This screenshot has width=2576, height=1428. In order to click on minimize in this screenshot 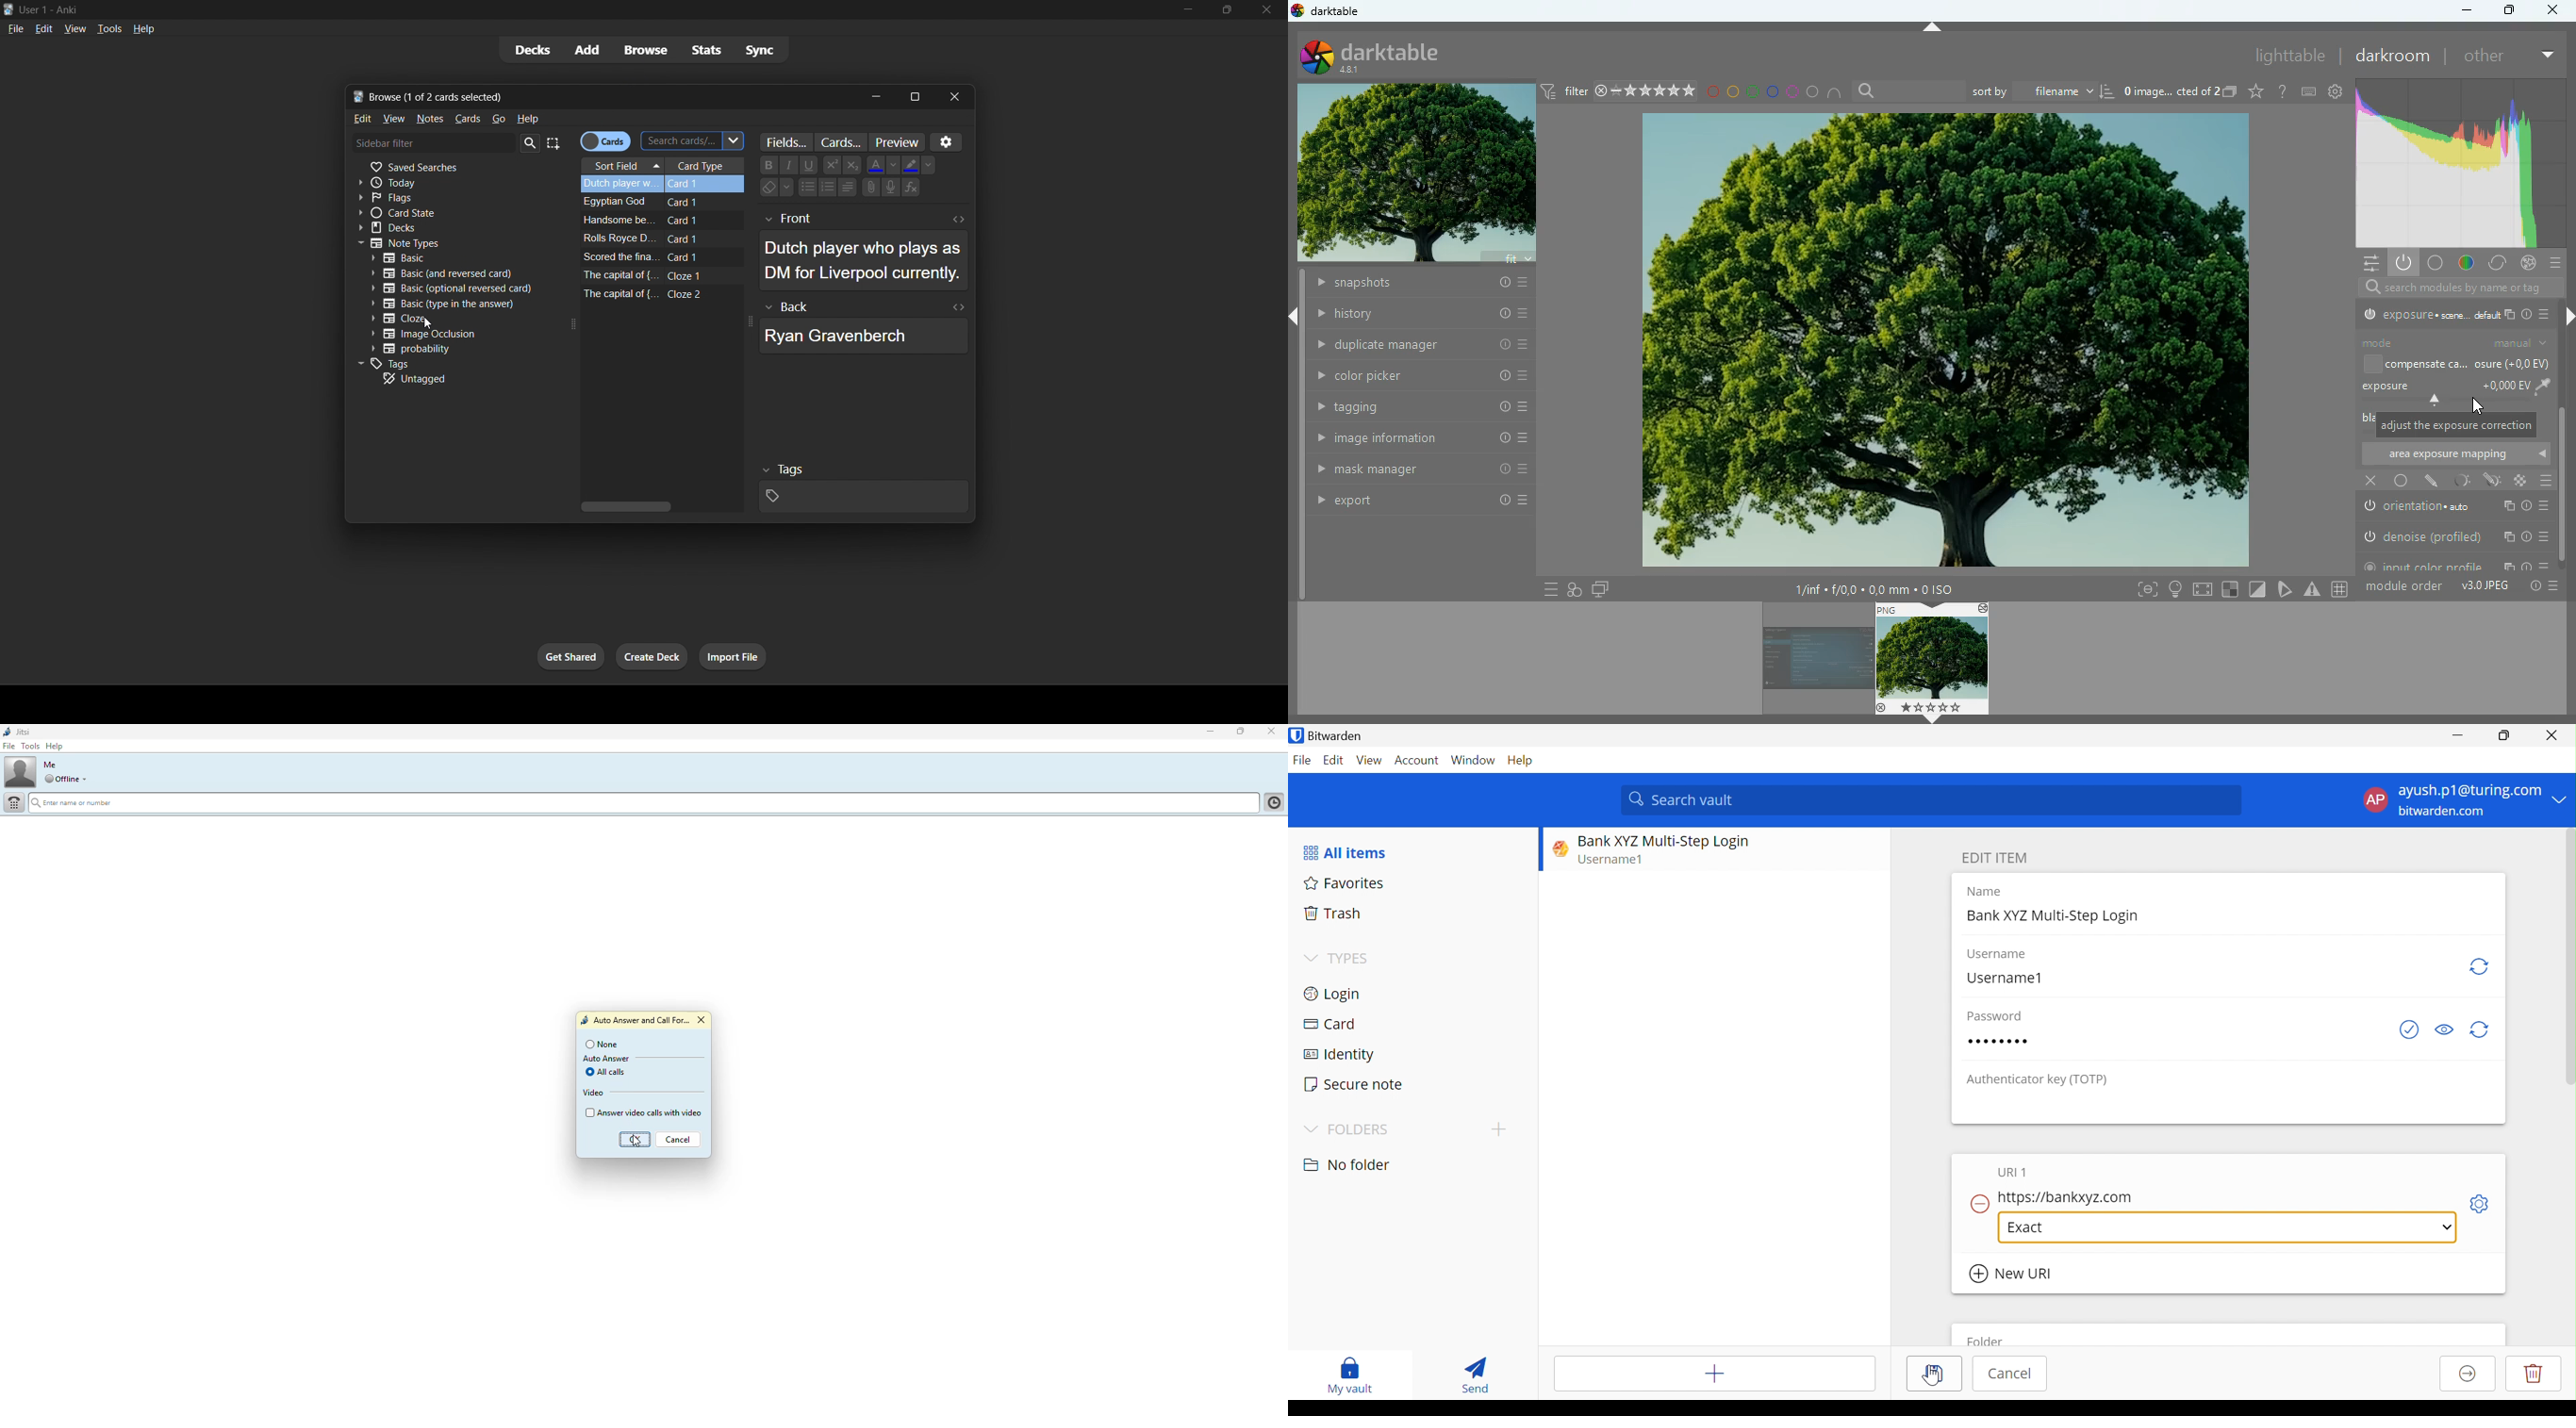, I will do `click(875, 96)`.